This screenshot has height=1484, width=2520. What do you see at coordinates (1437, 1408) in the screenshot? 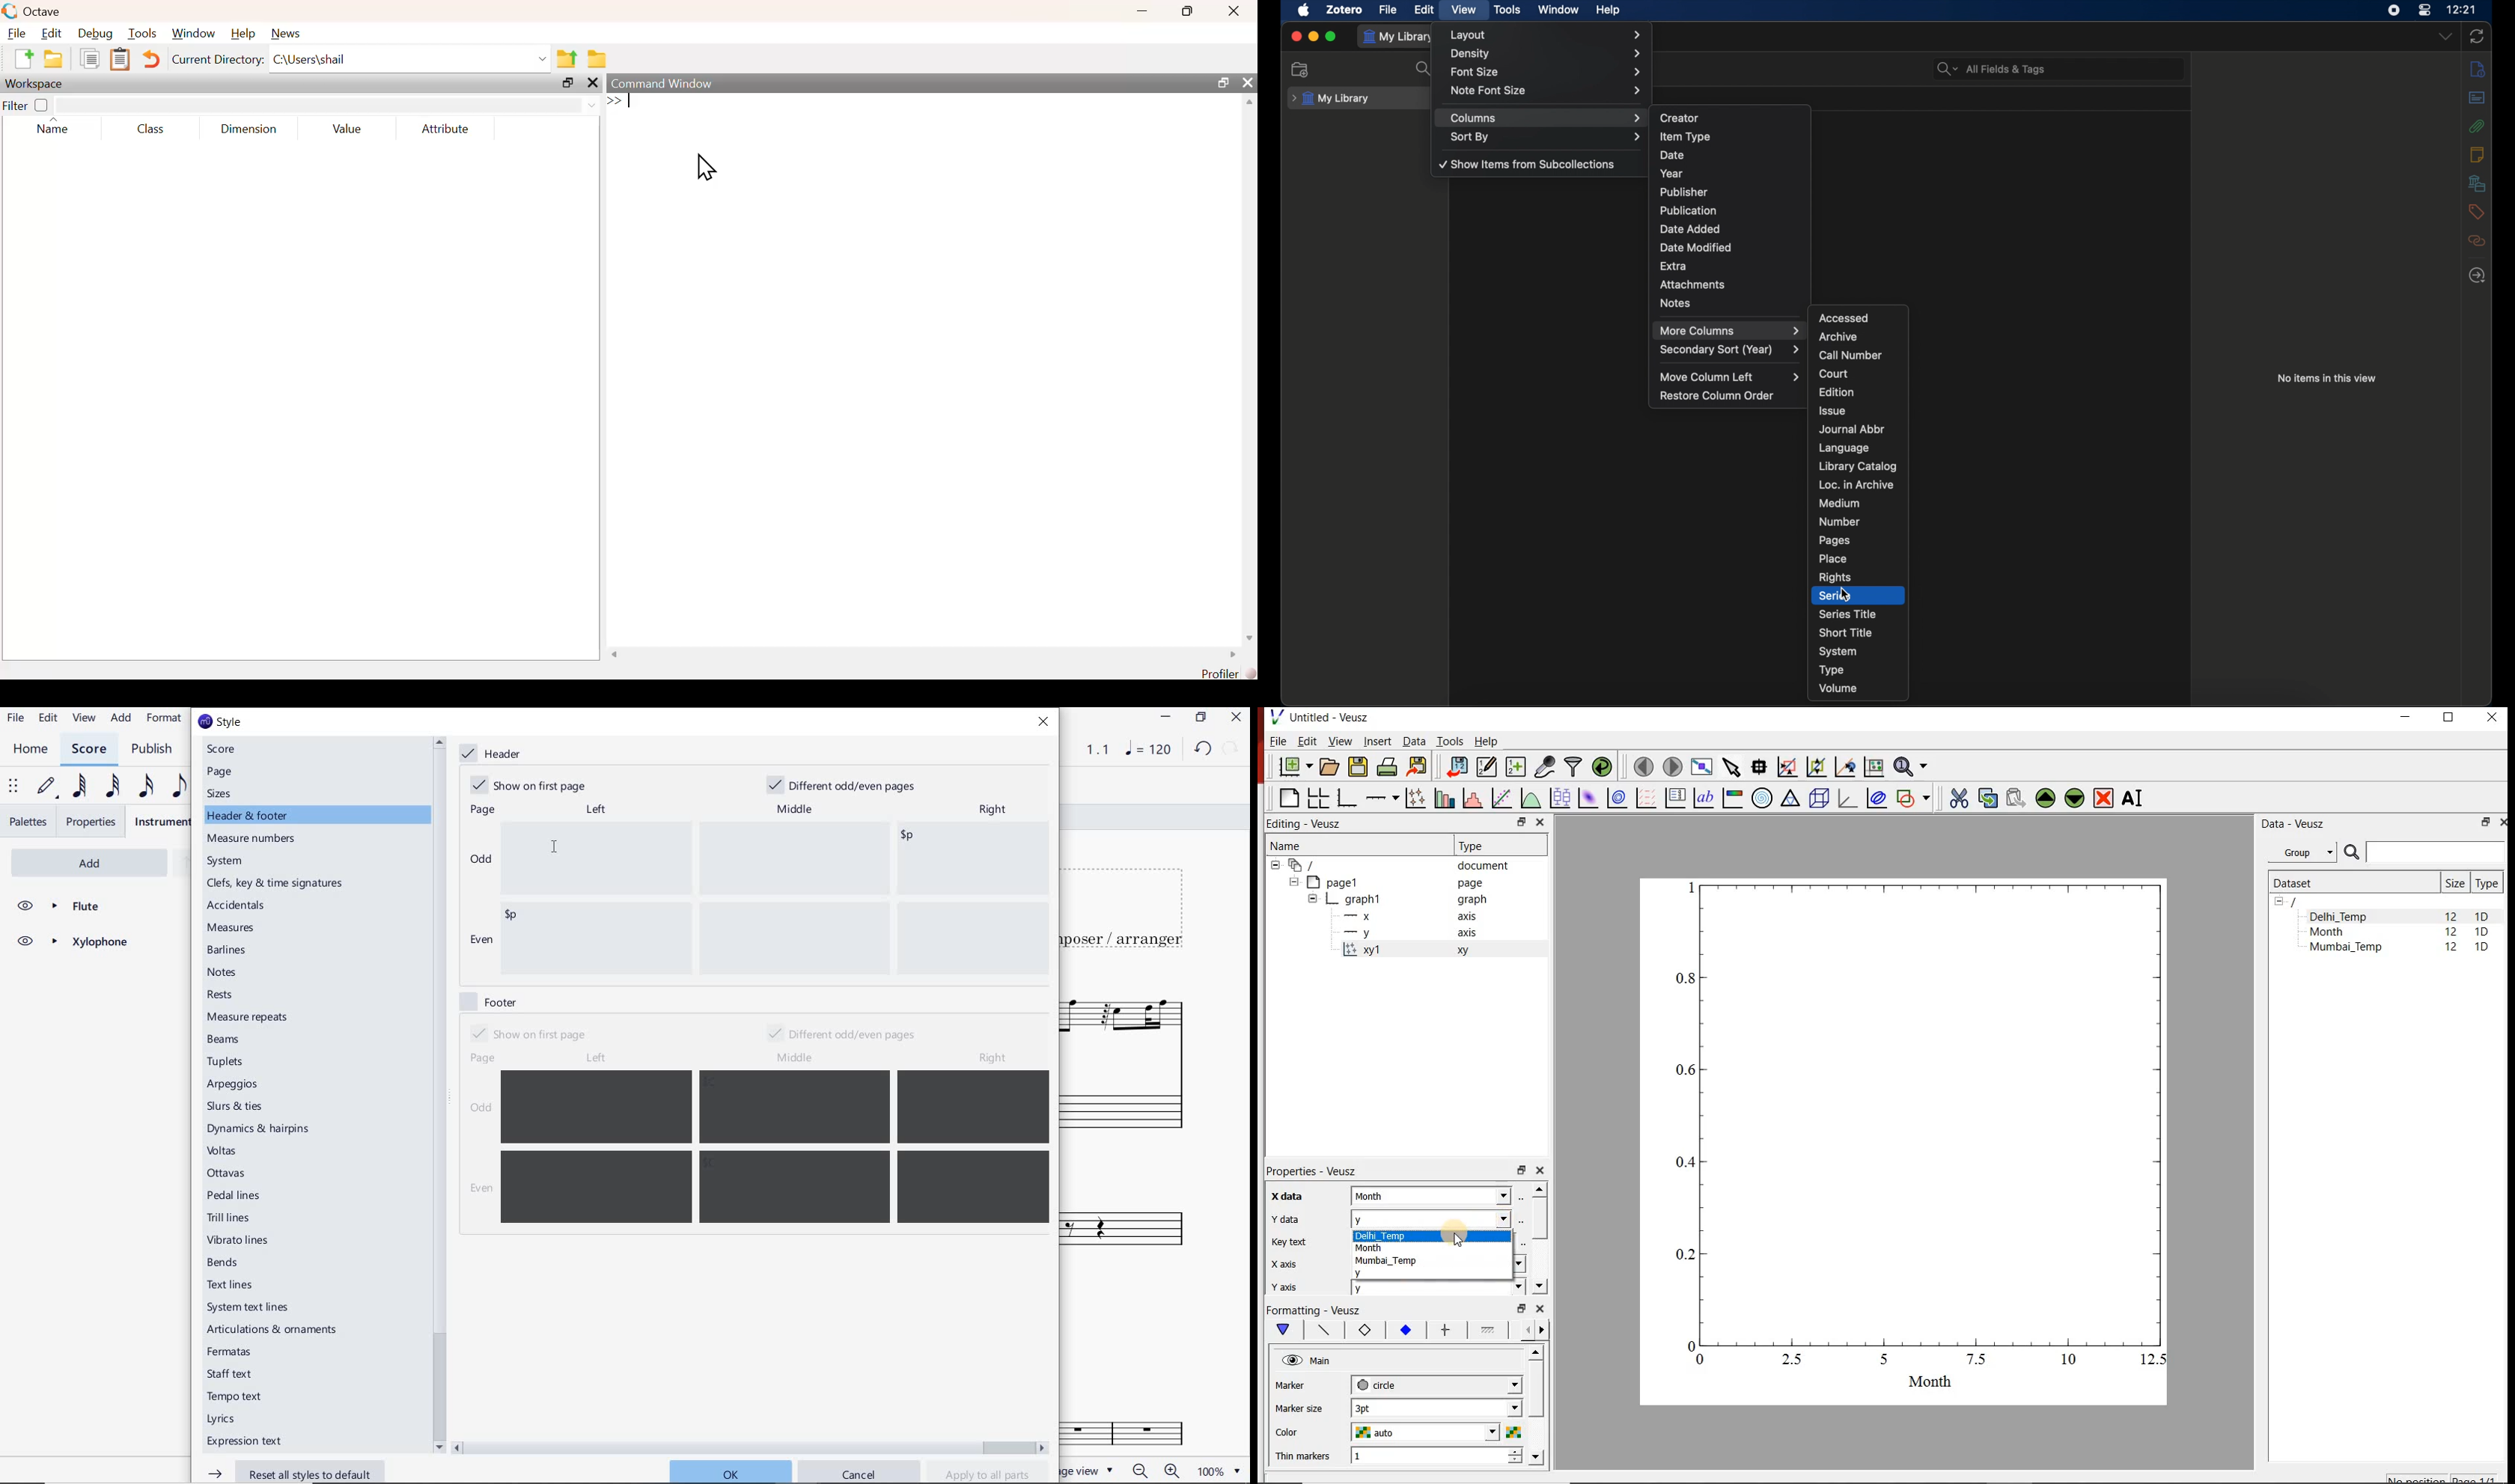
I see `3pt` at bounding box center [1437, 1408].